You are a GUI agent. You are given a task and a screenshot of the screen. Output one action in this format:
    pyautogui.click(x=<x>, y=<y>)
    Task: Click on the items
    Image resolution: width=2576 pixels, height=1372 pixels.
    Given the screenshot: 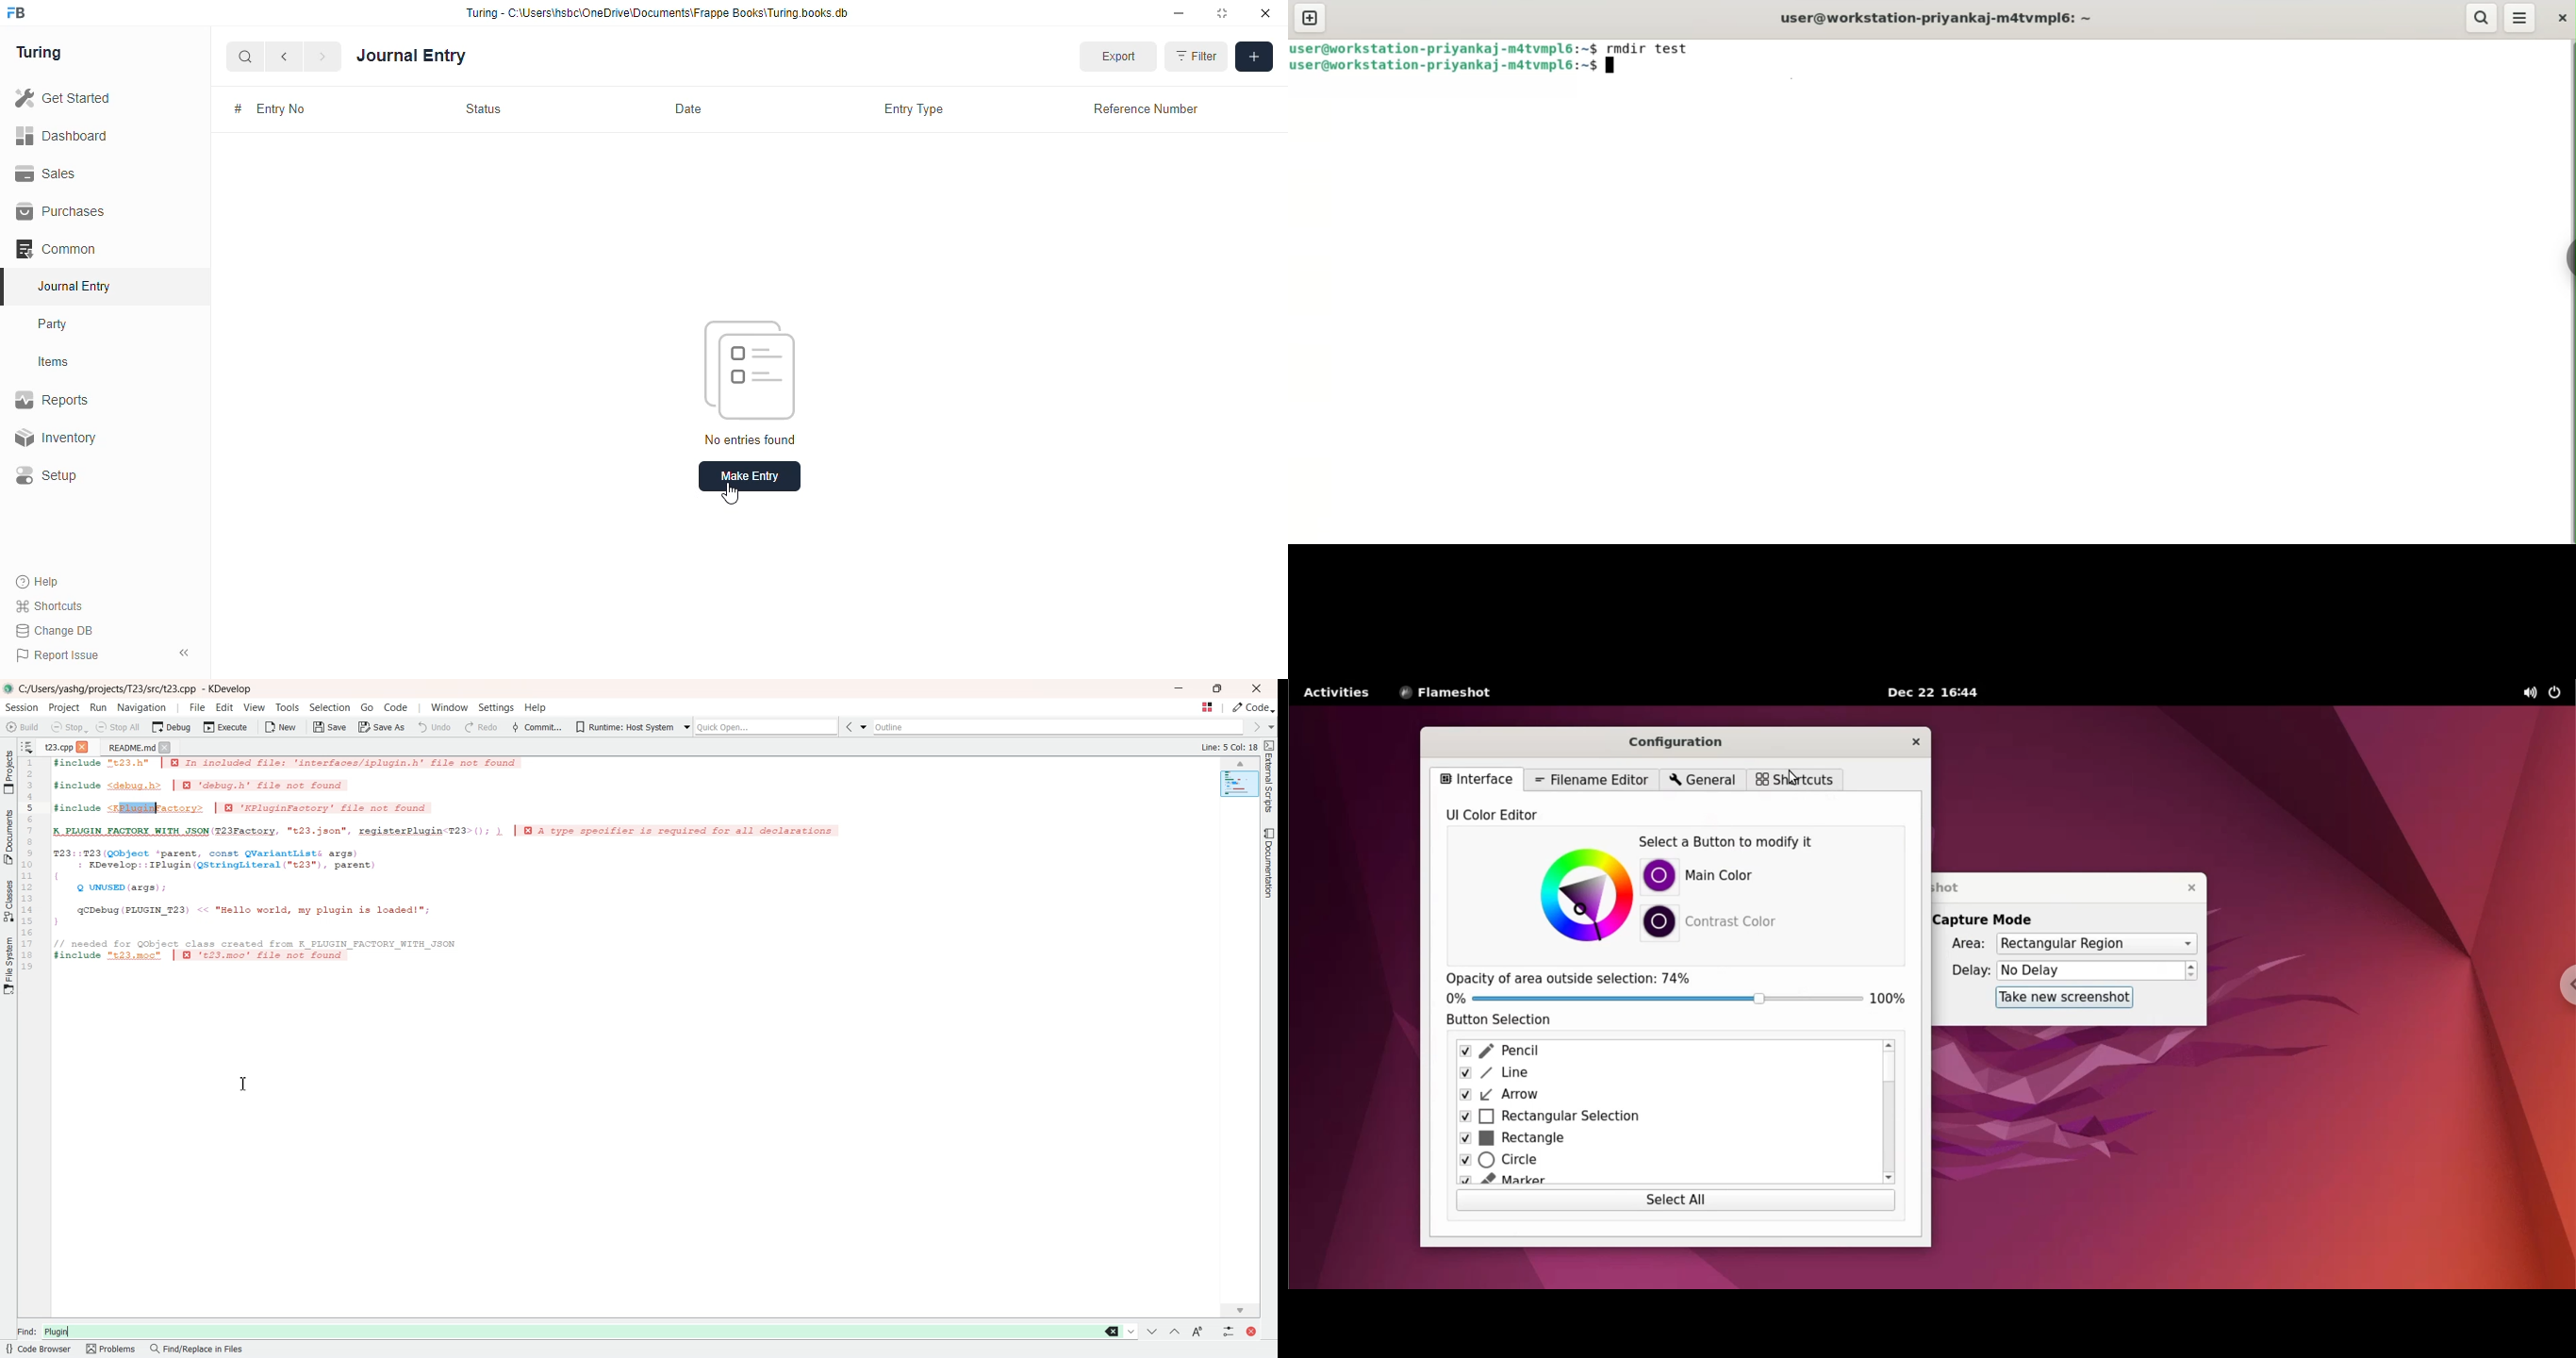 What is the action you would take?
    pyautogui.click(x=56, y=362)
    